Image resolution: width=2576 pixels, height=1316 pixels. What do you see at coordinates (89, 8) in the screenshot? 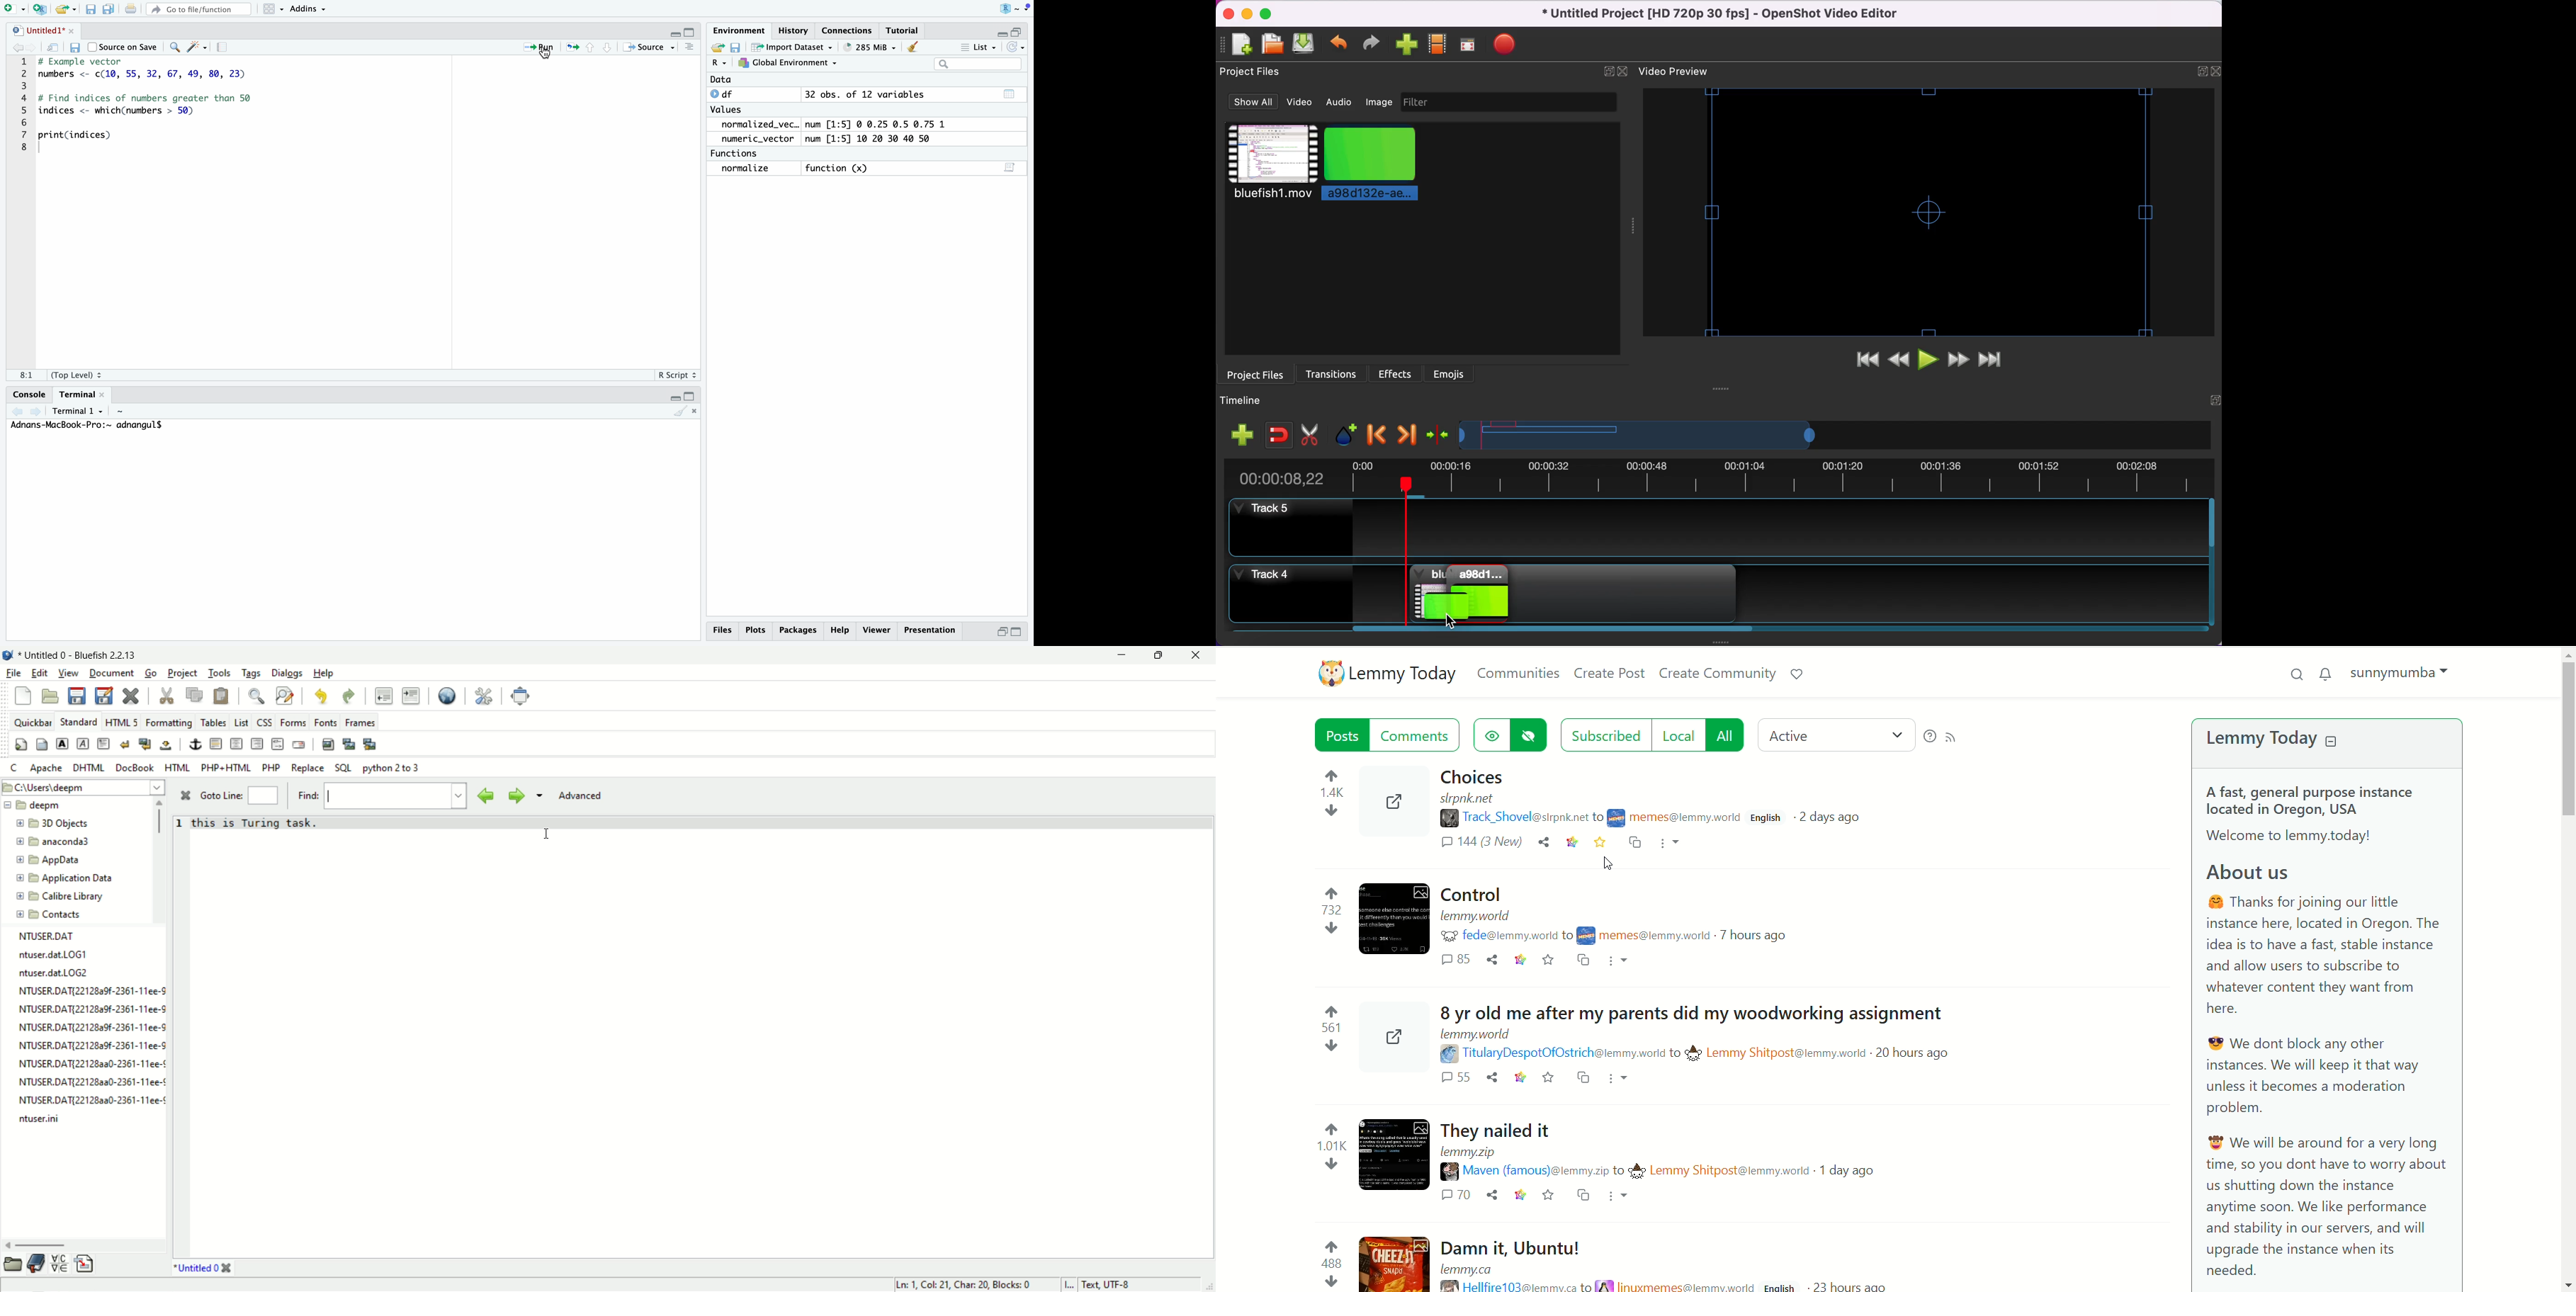
I see `save current file` at bounding box center [89, 8].